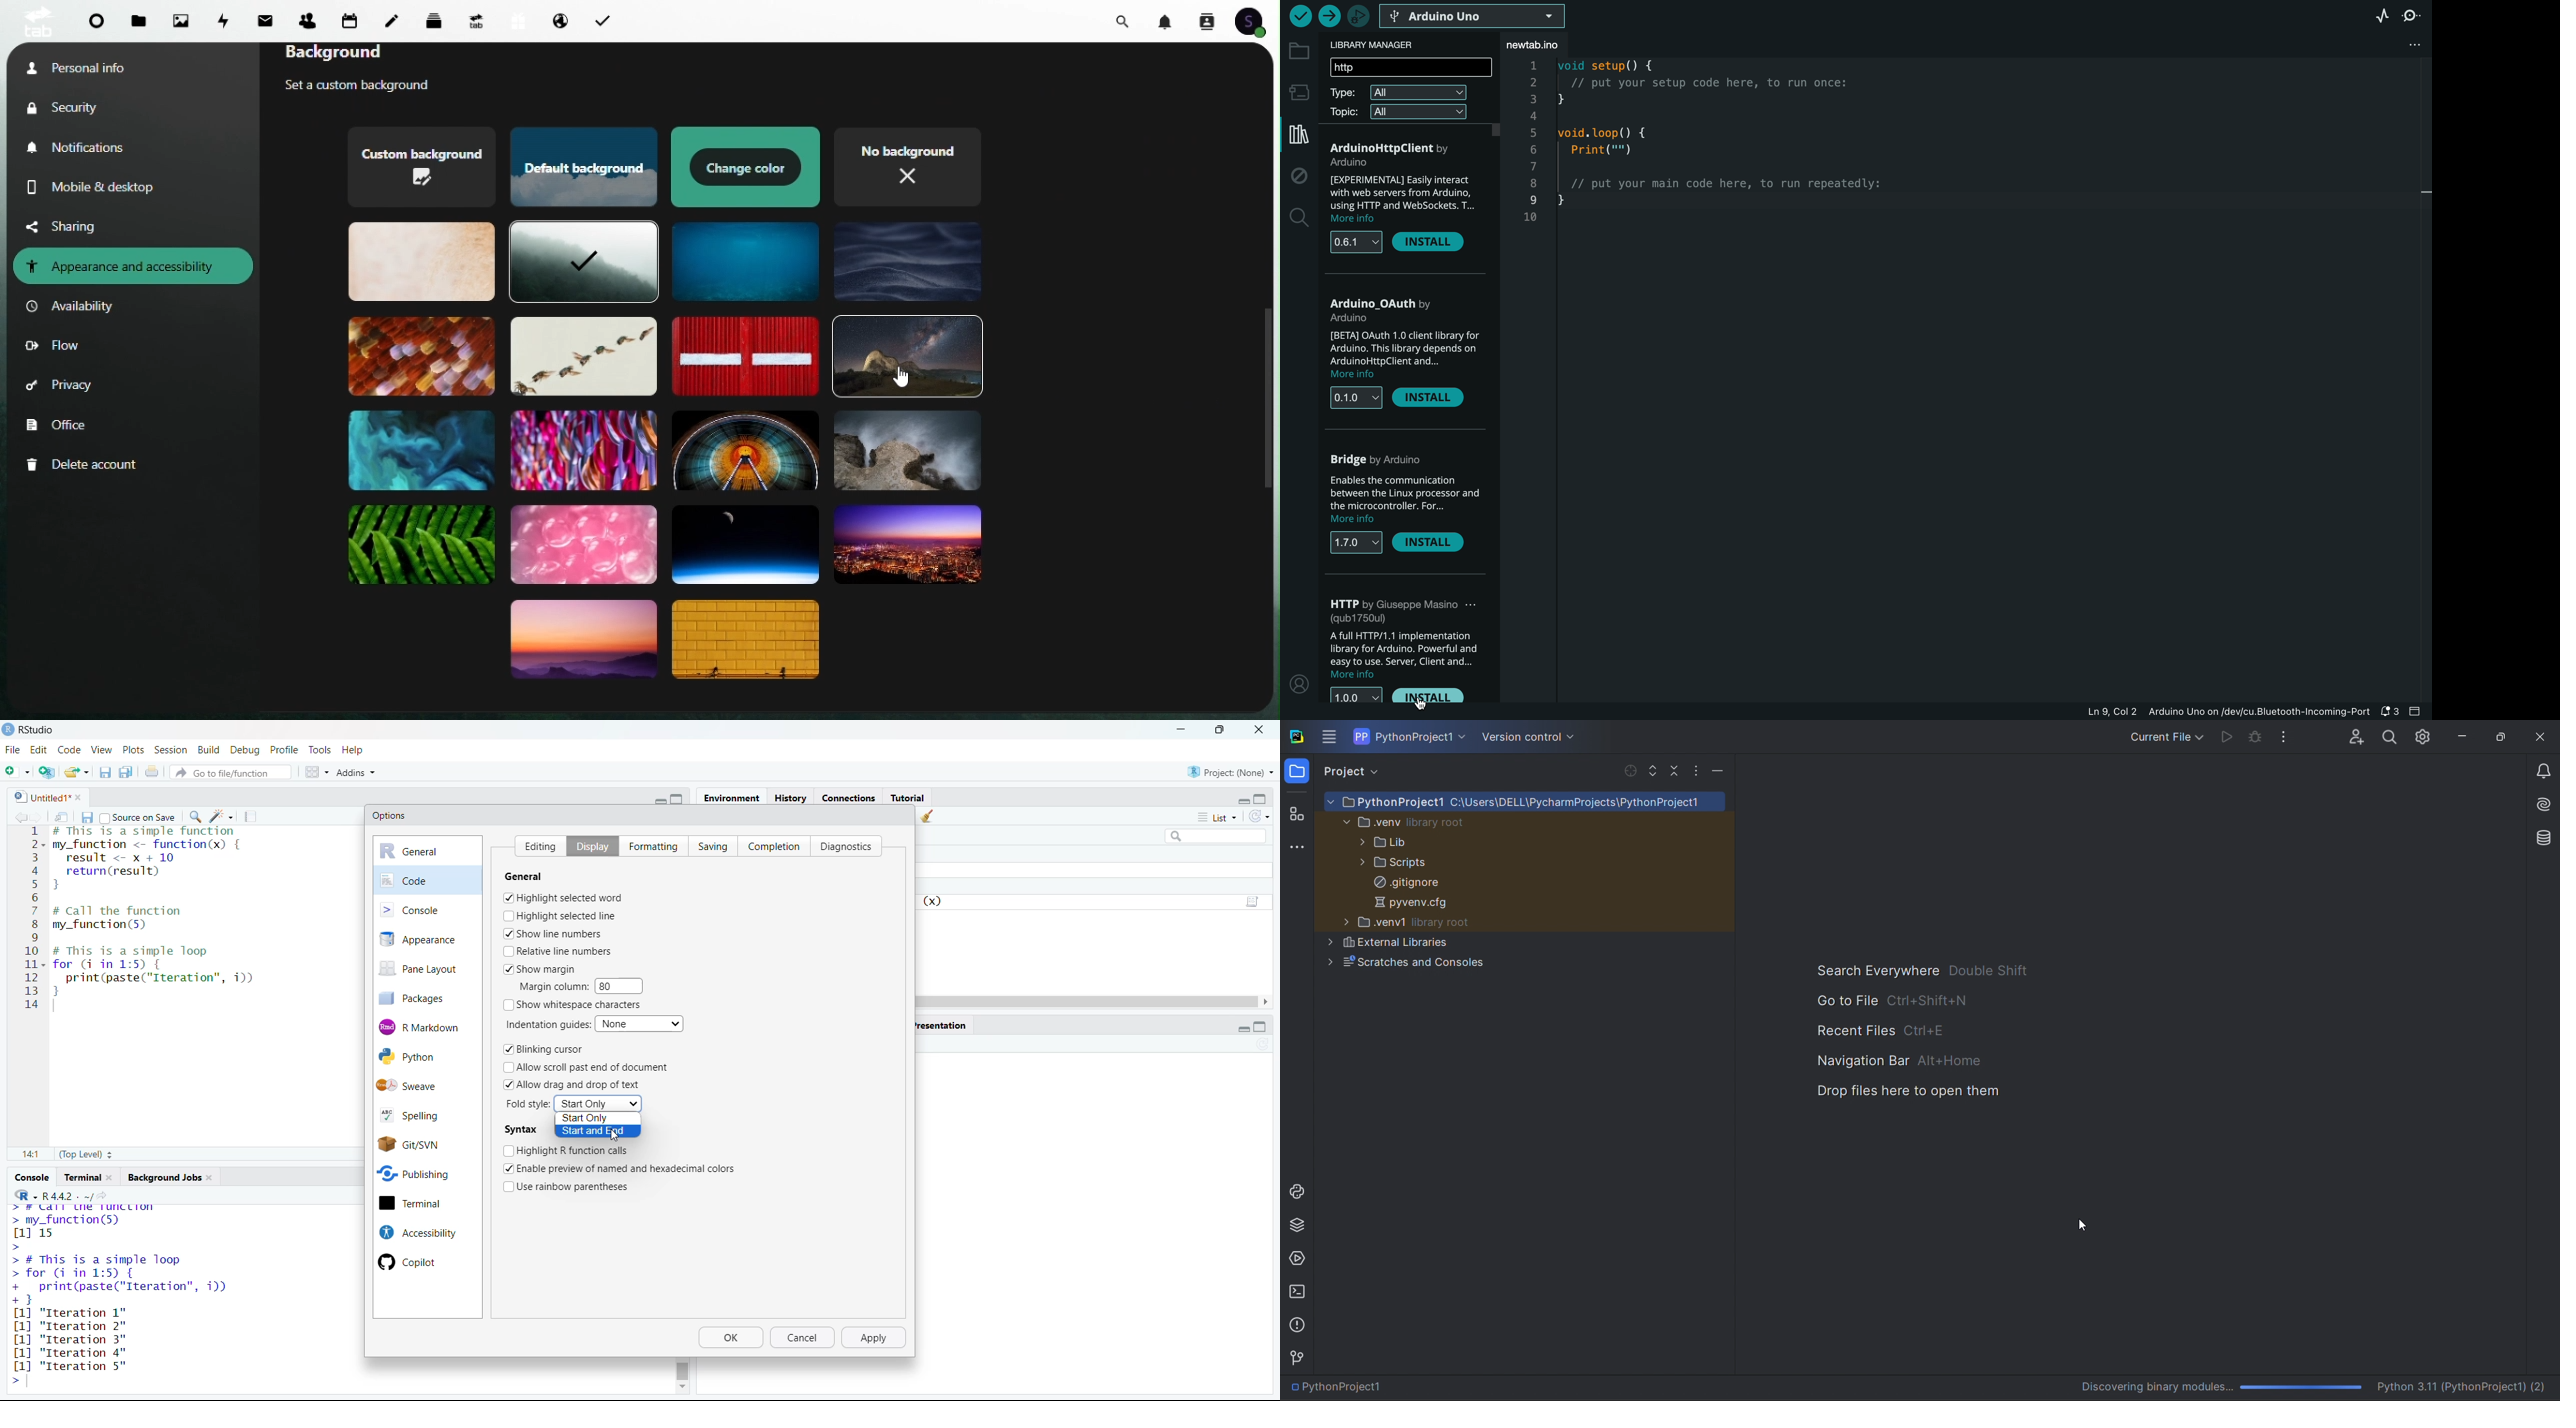  Describe the element at coordinates (642, 1023) in the screenshot. I see `none` at that location.